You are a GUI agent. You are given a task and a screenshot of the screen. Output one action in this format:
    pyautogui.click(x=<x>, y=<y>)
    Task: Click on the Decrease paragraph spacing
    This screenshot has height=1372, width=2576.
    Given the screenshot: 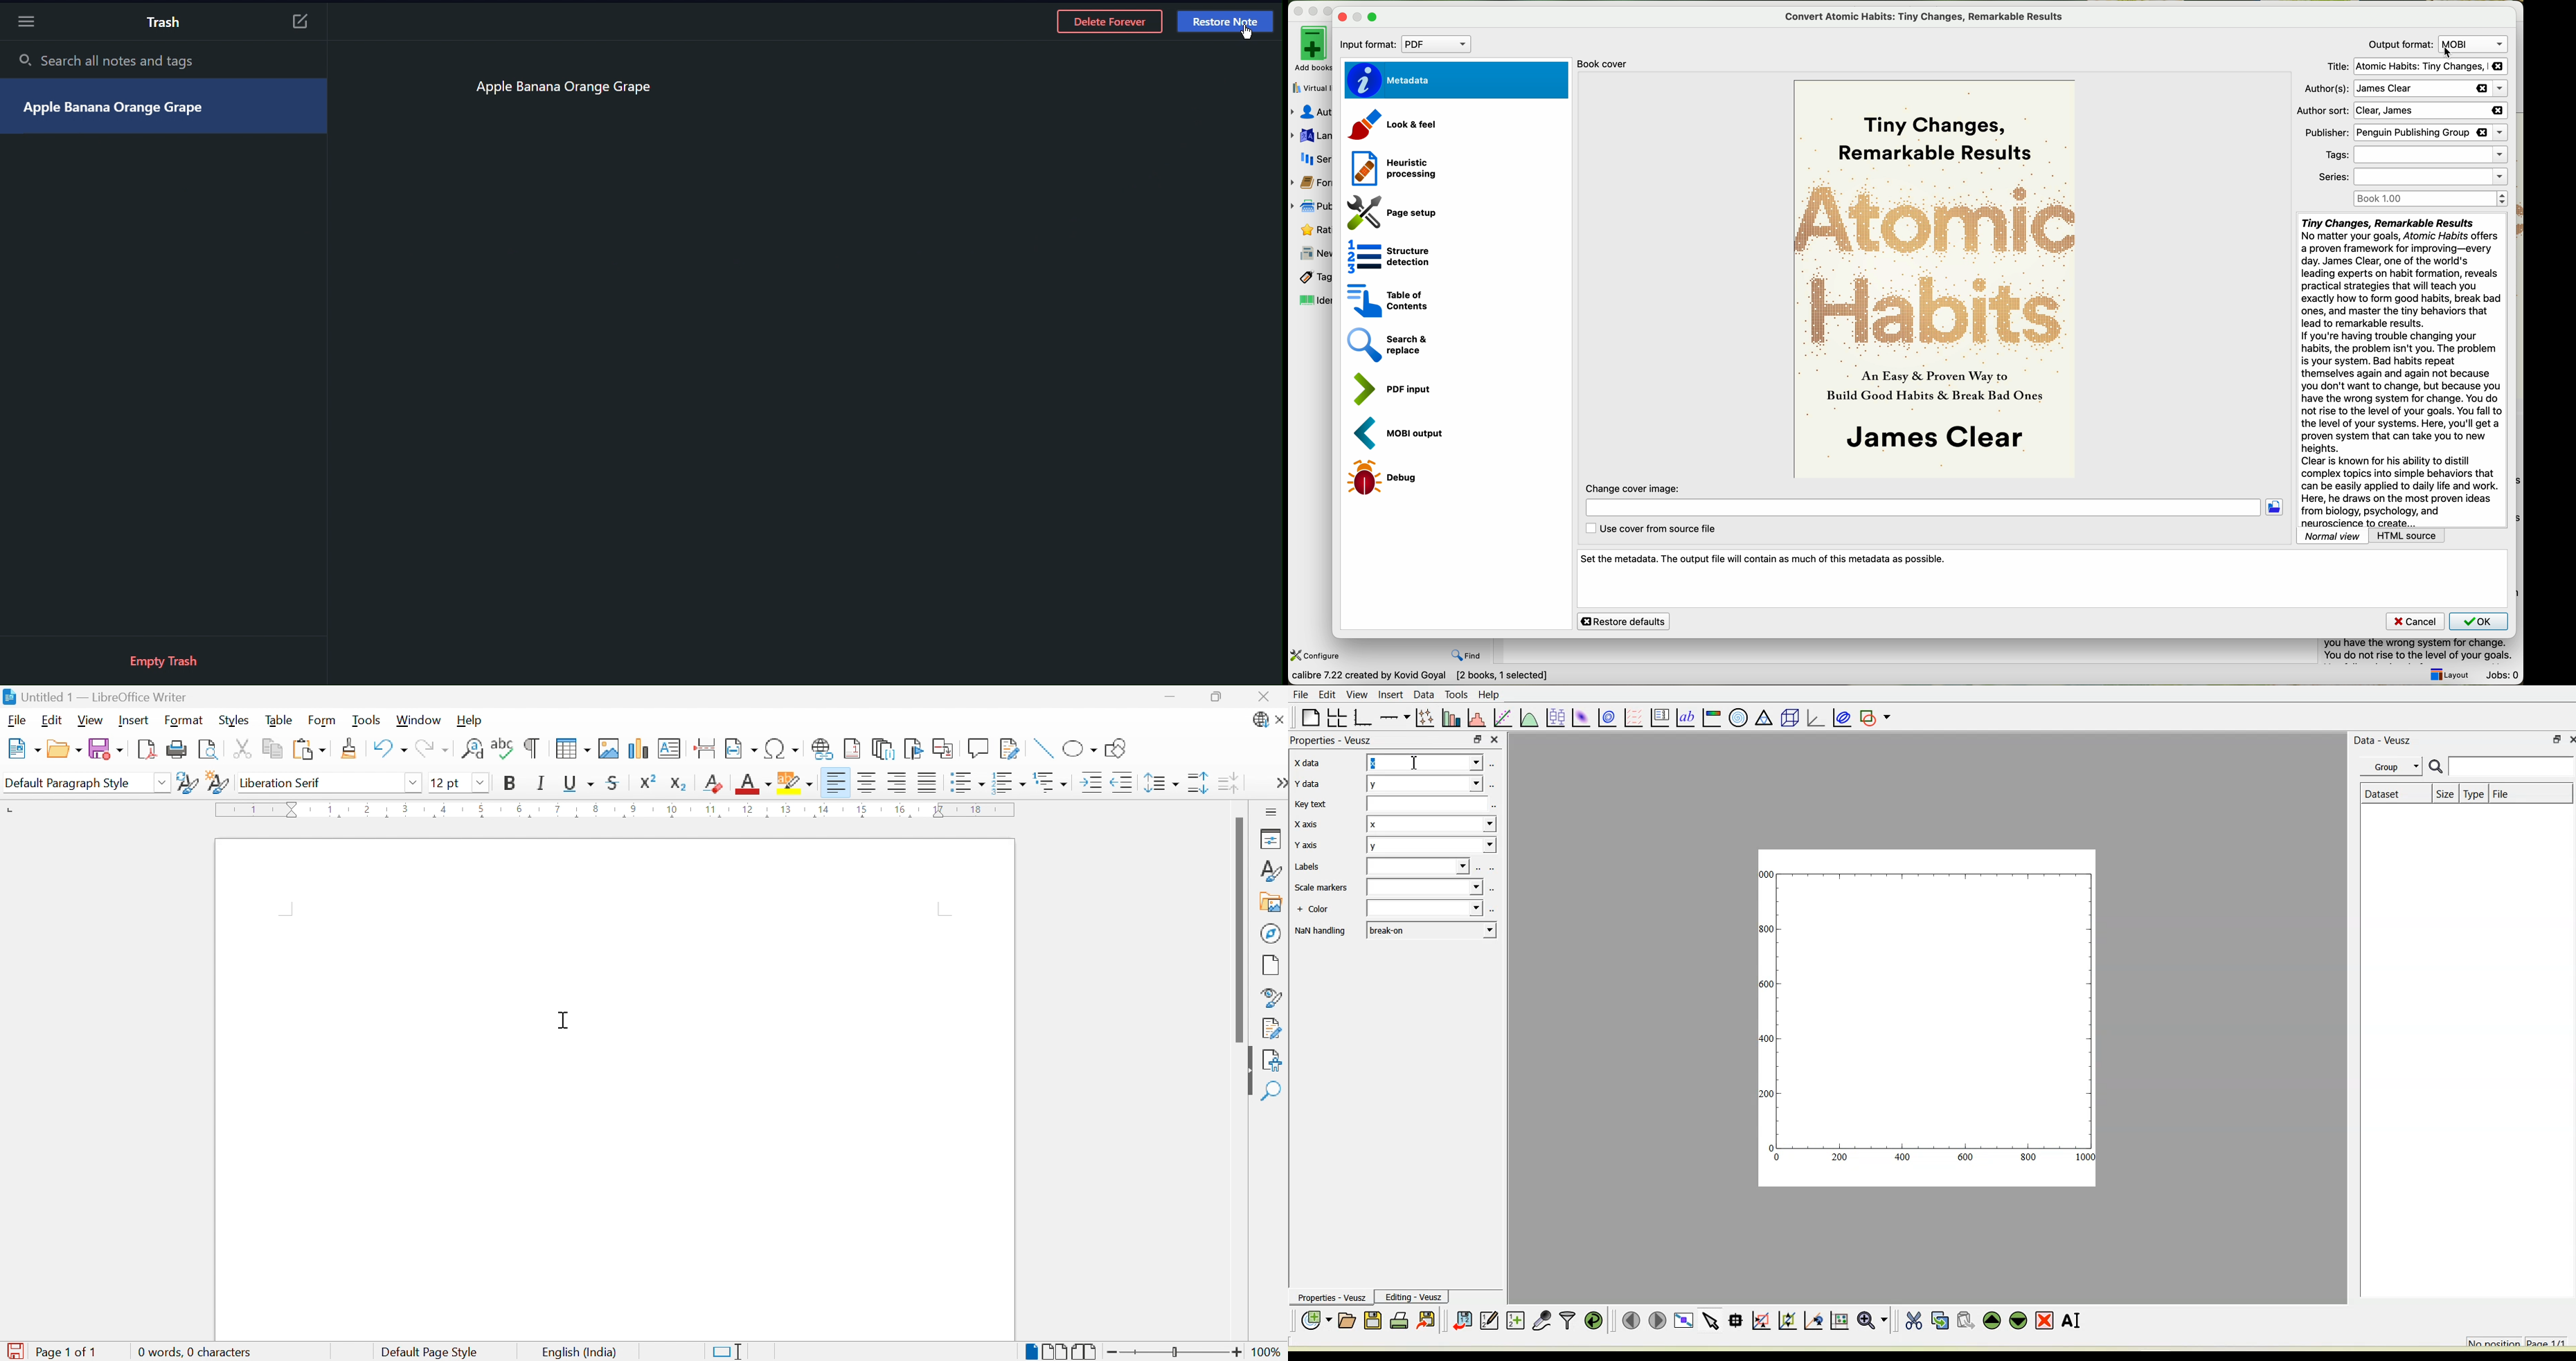 What is the action you would take?
    pyautogui.click(x=1227, y=781)
    